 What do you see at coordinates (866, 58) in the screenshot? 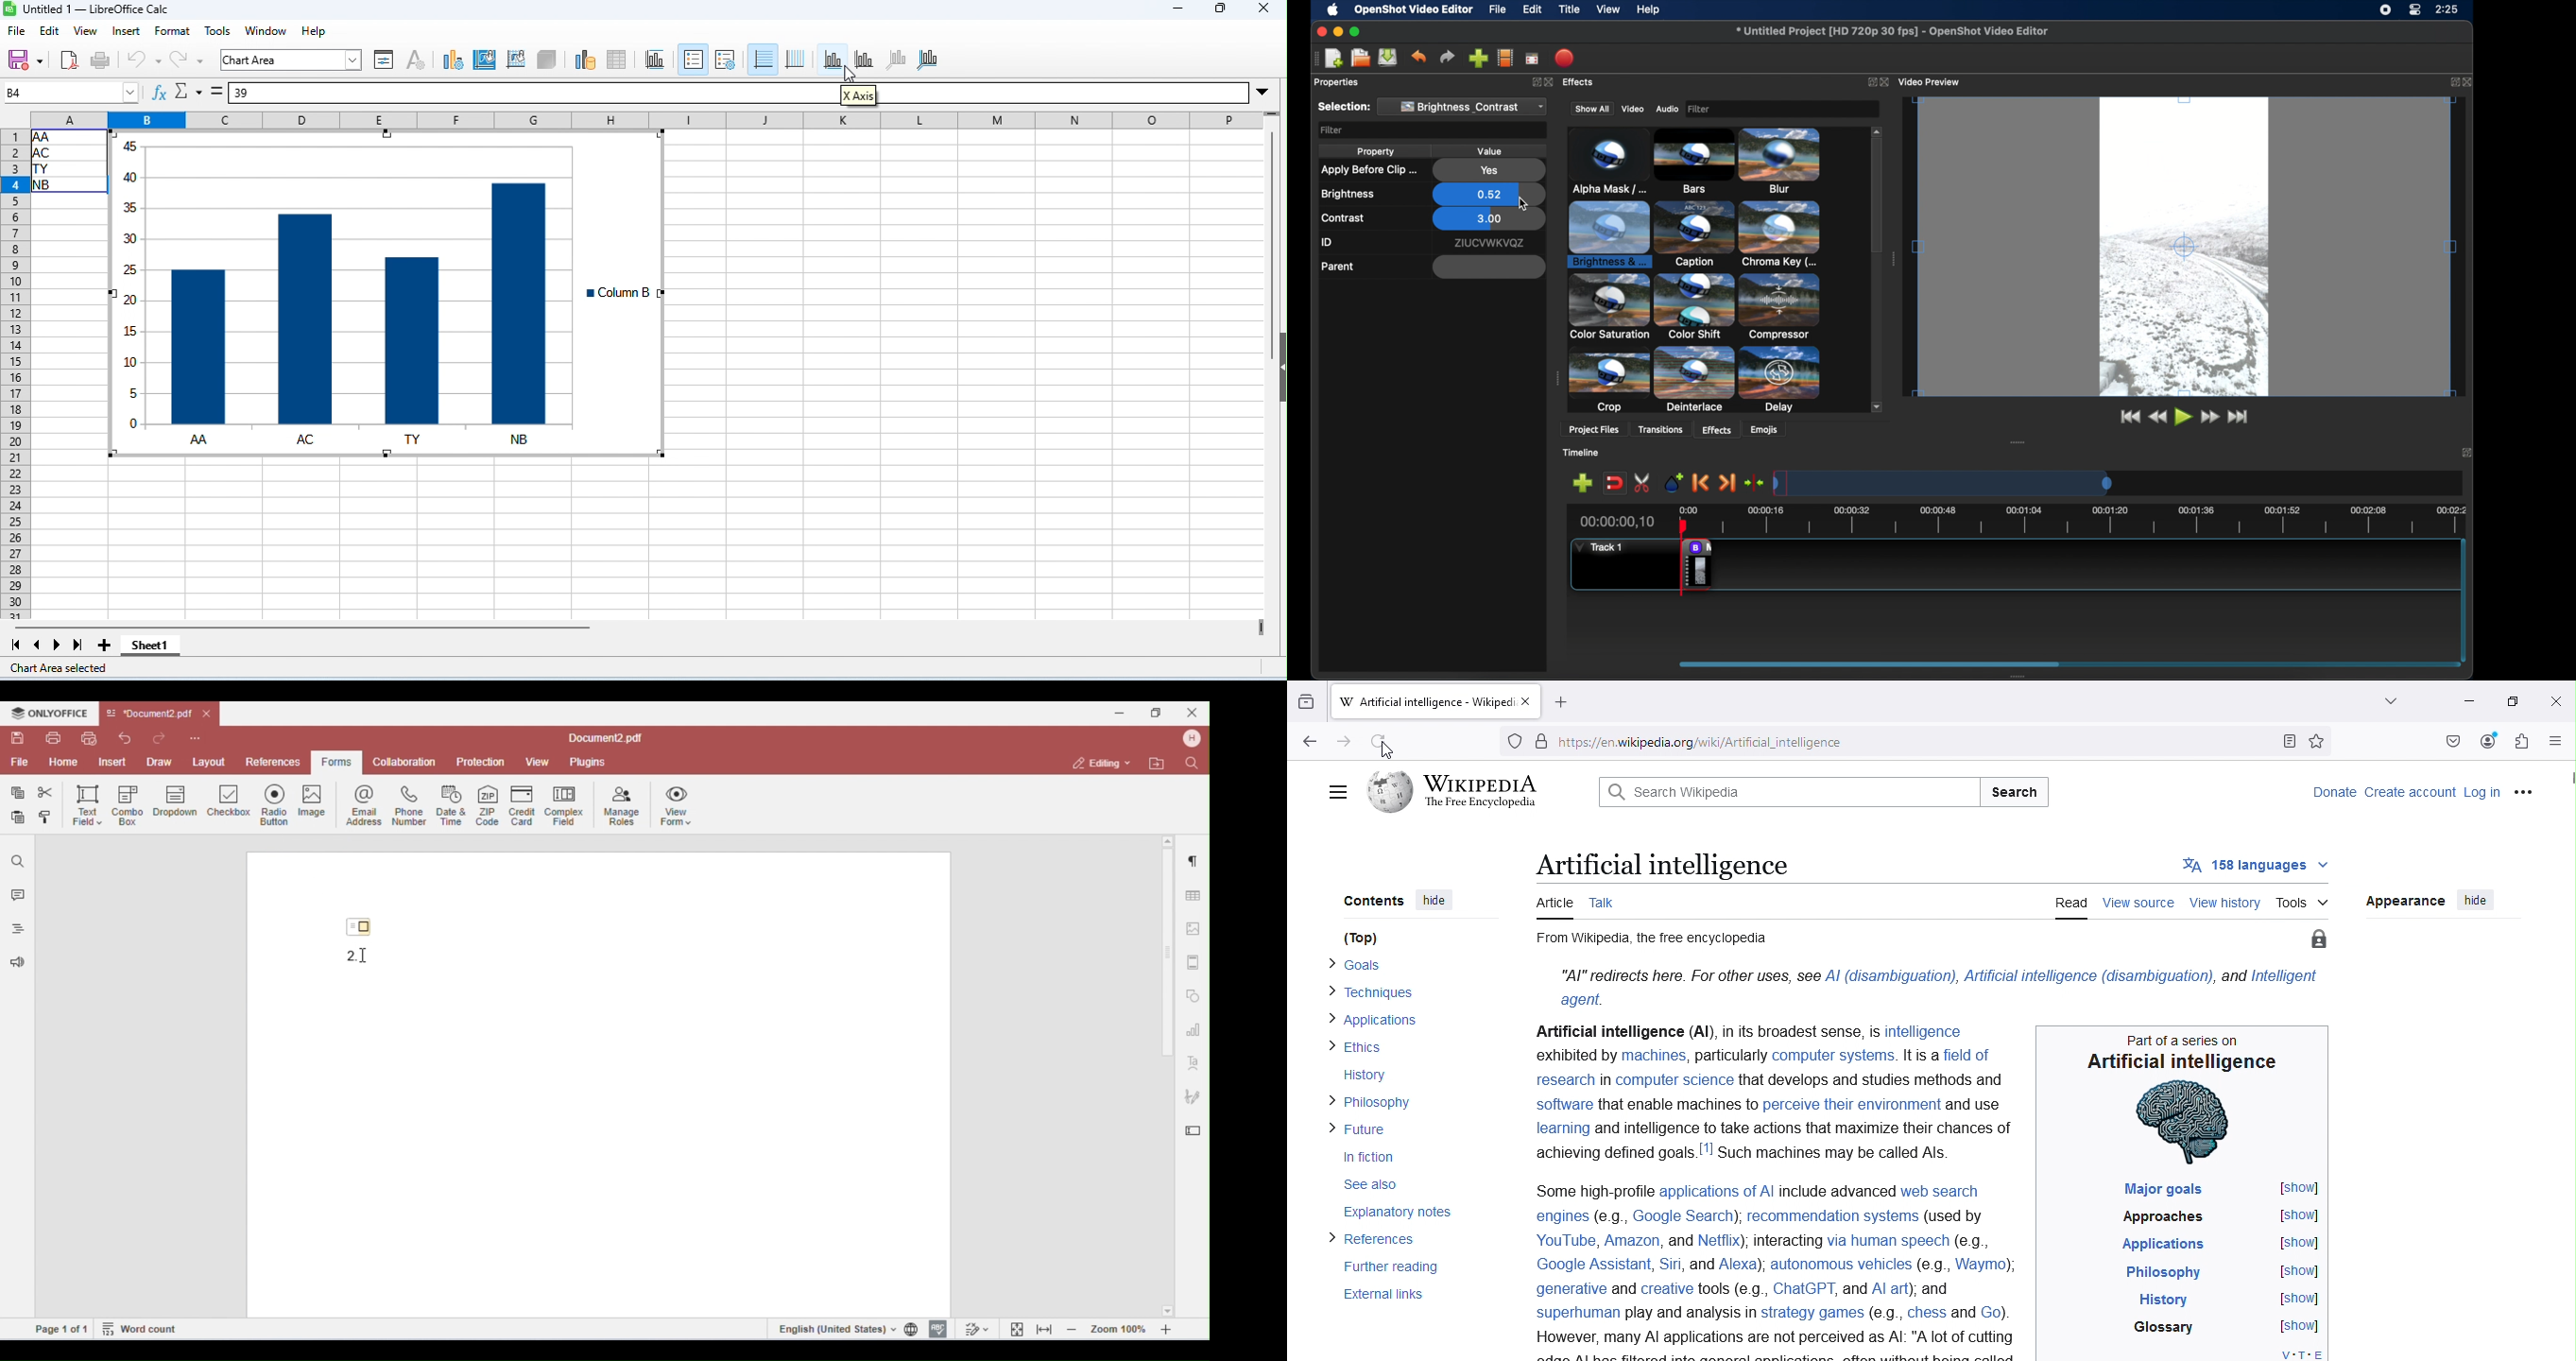
I see `y axis` at bounding box center [866, 58].